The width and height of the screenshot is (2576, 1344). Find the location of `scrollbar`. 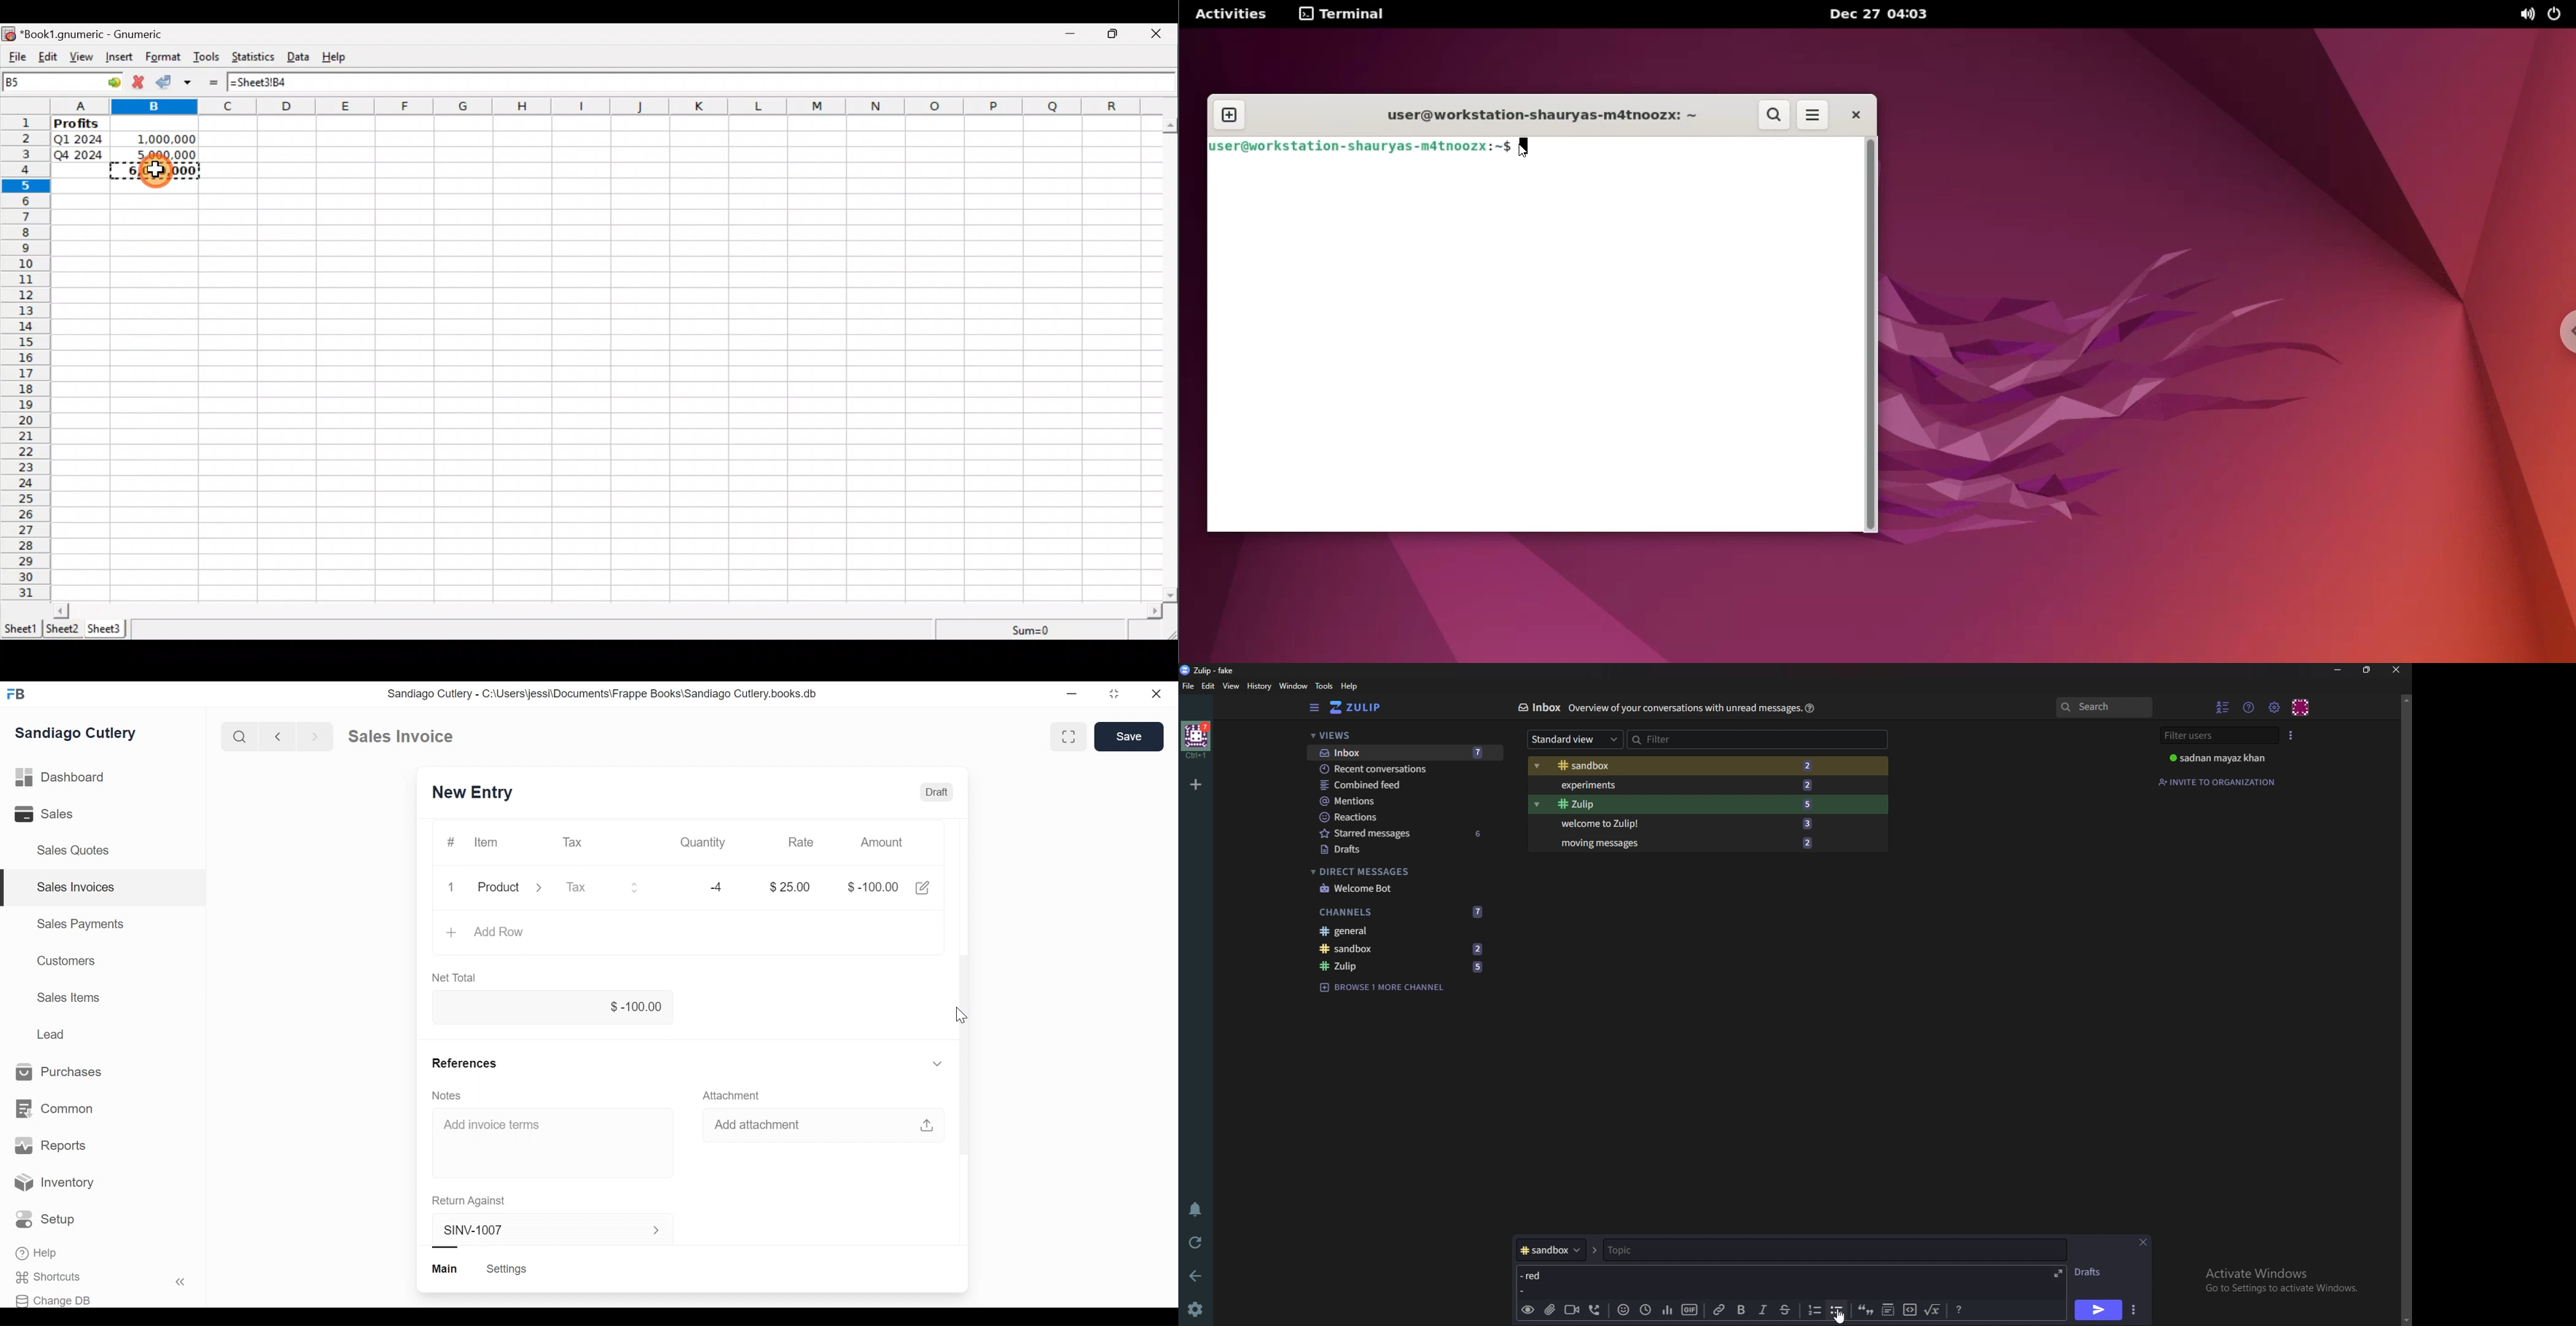

scrollbar is located at coordinates (1871, 337).